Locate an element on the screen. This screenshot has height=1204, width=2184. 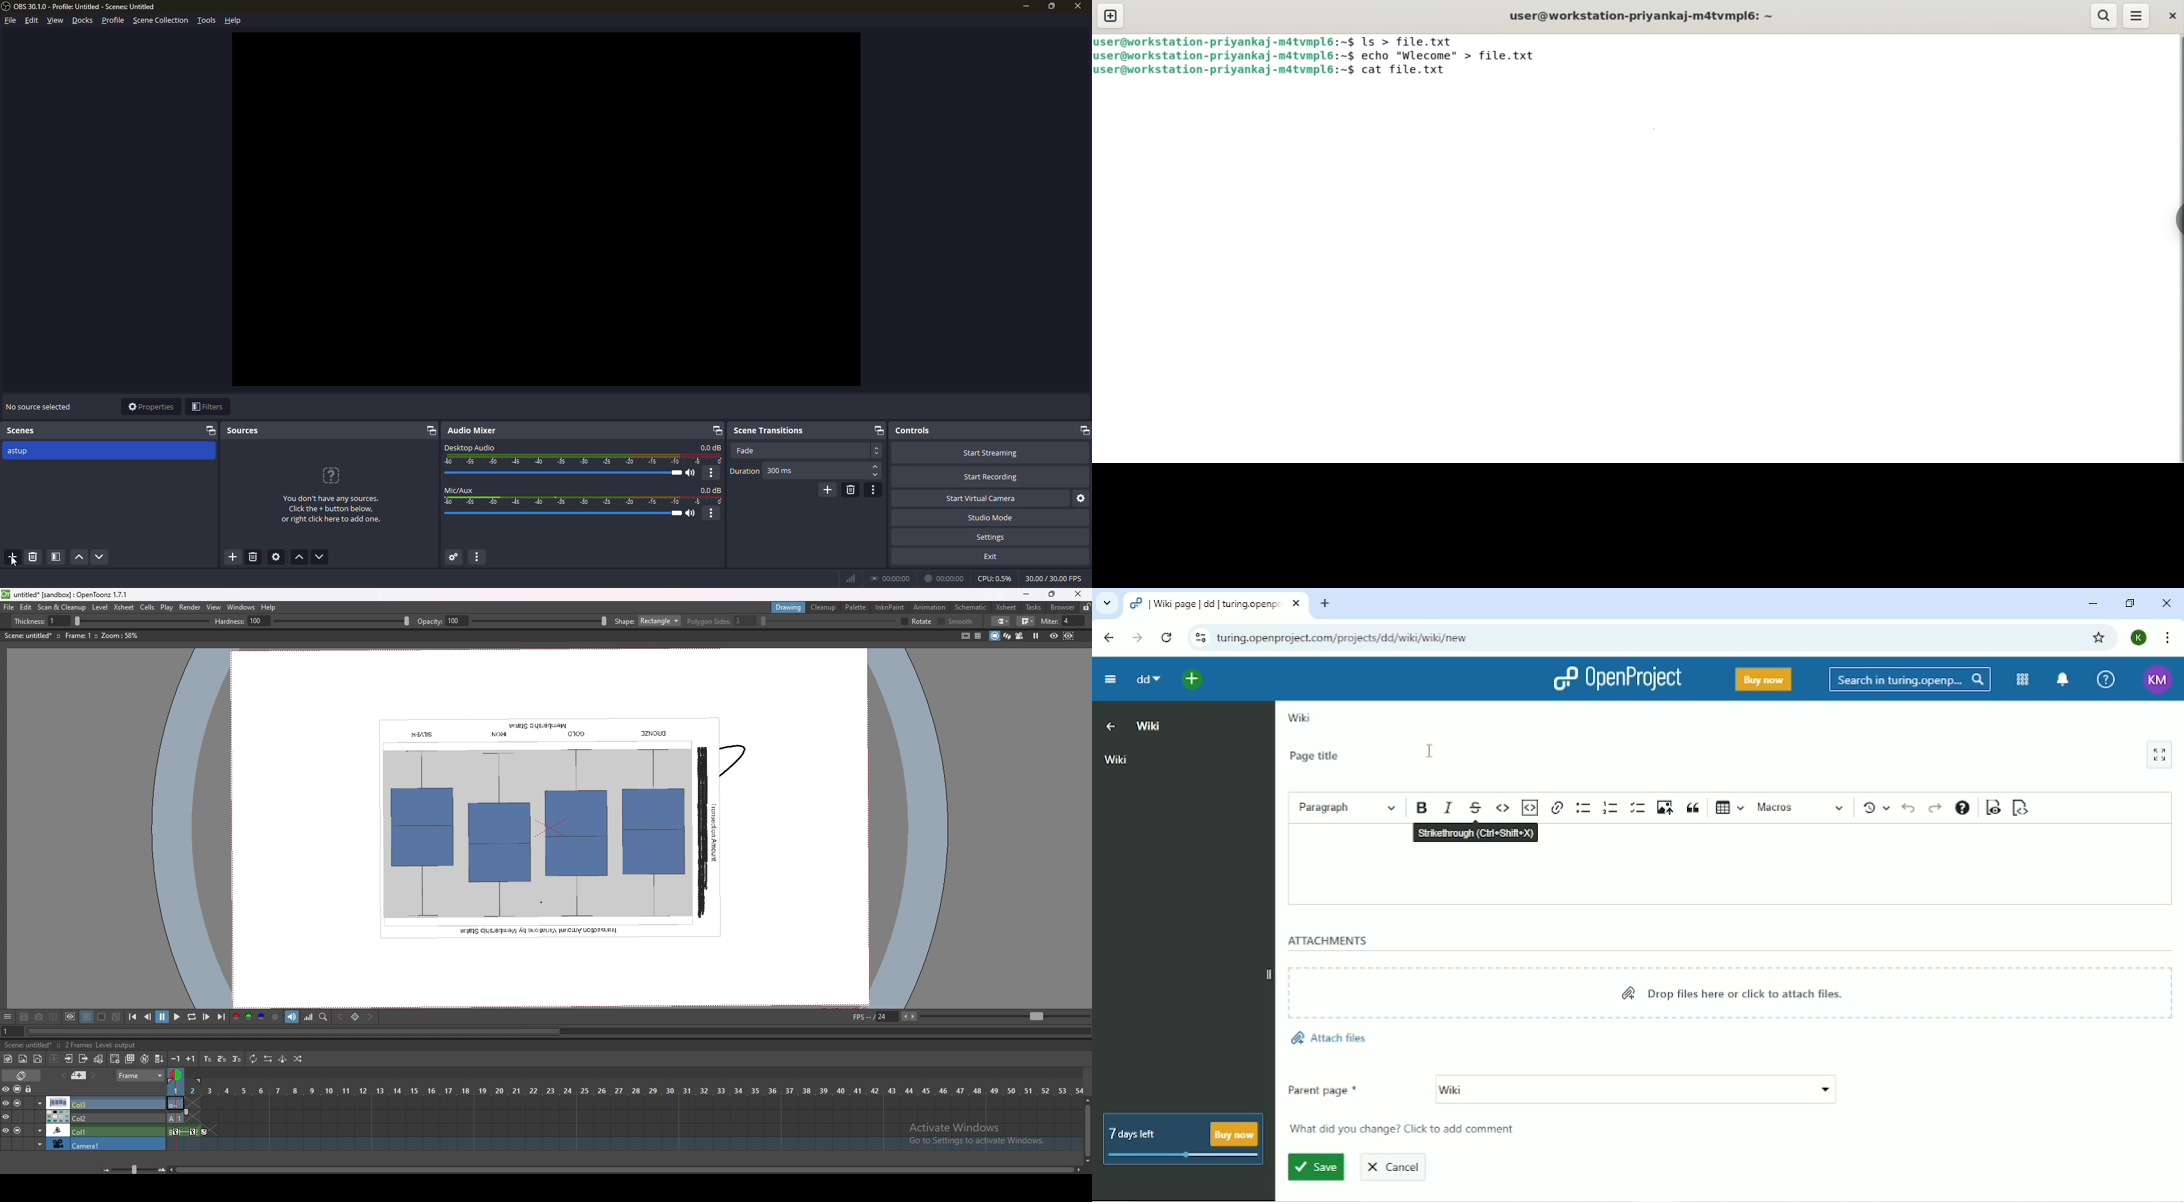
profile is located at coordinates (114, 21).